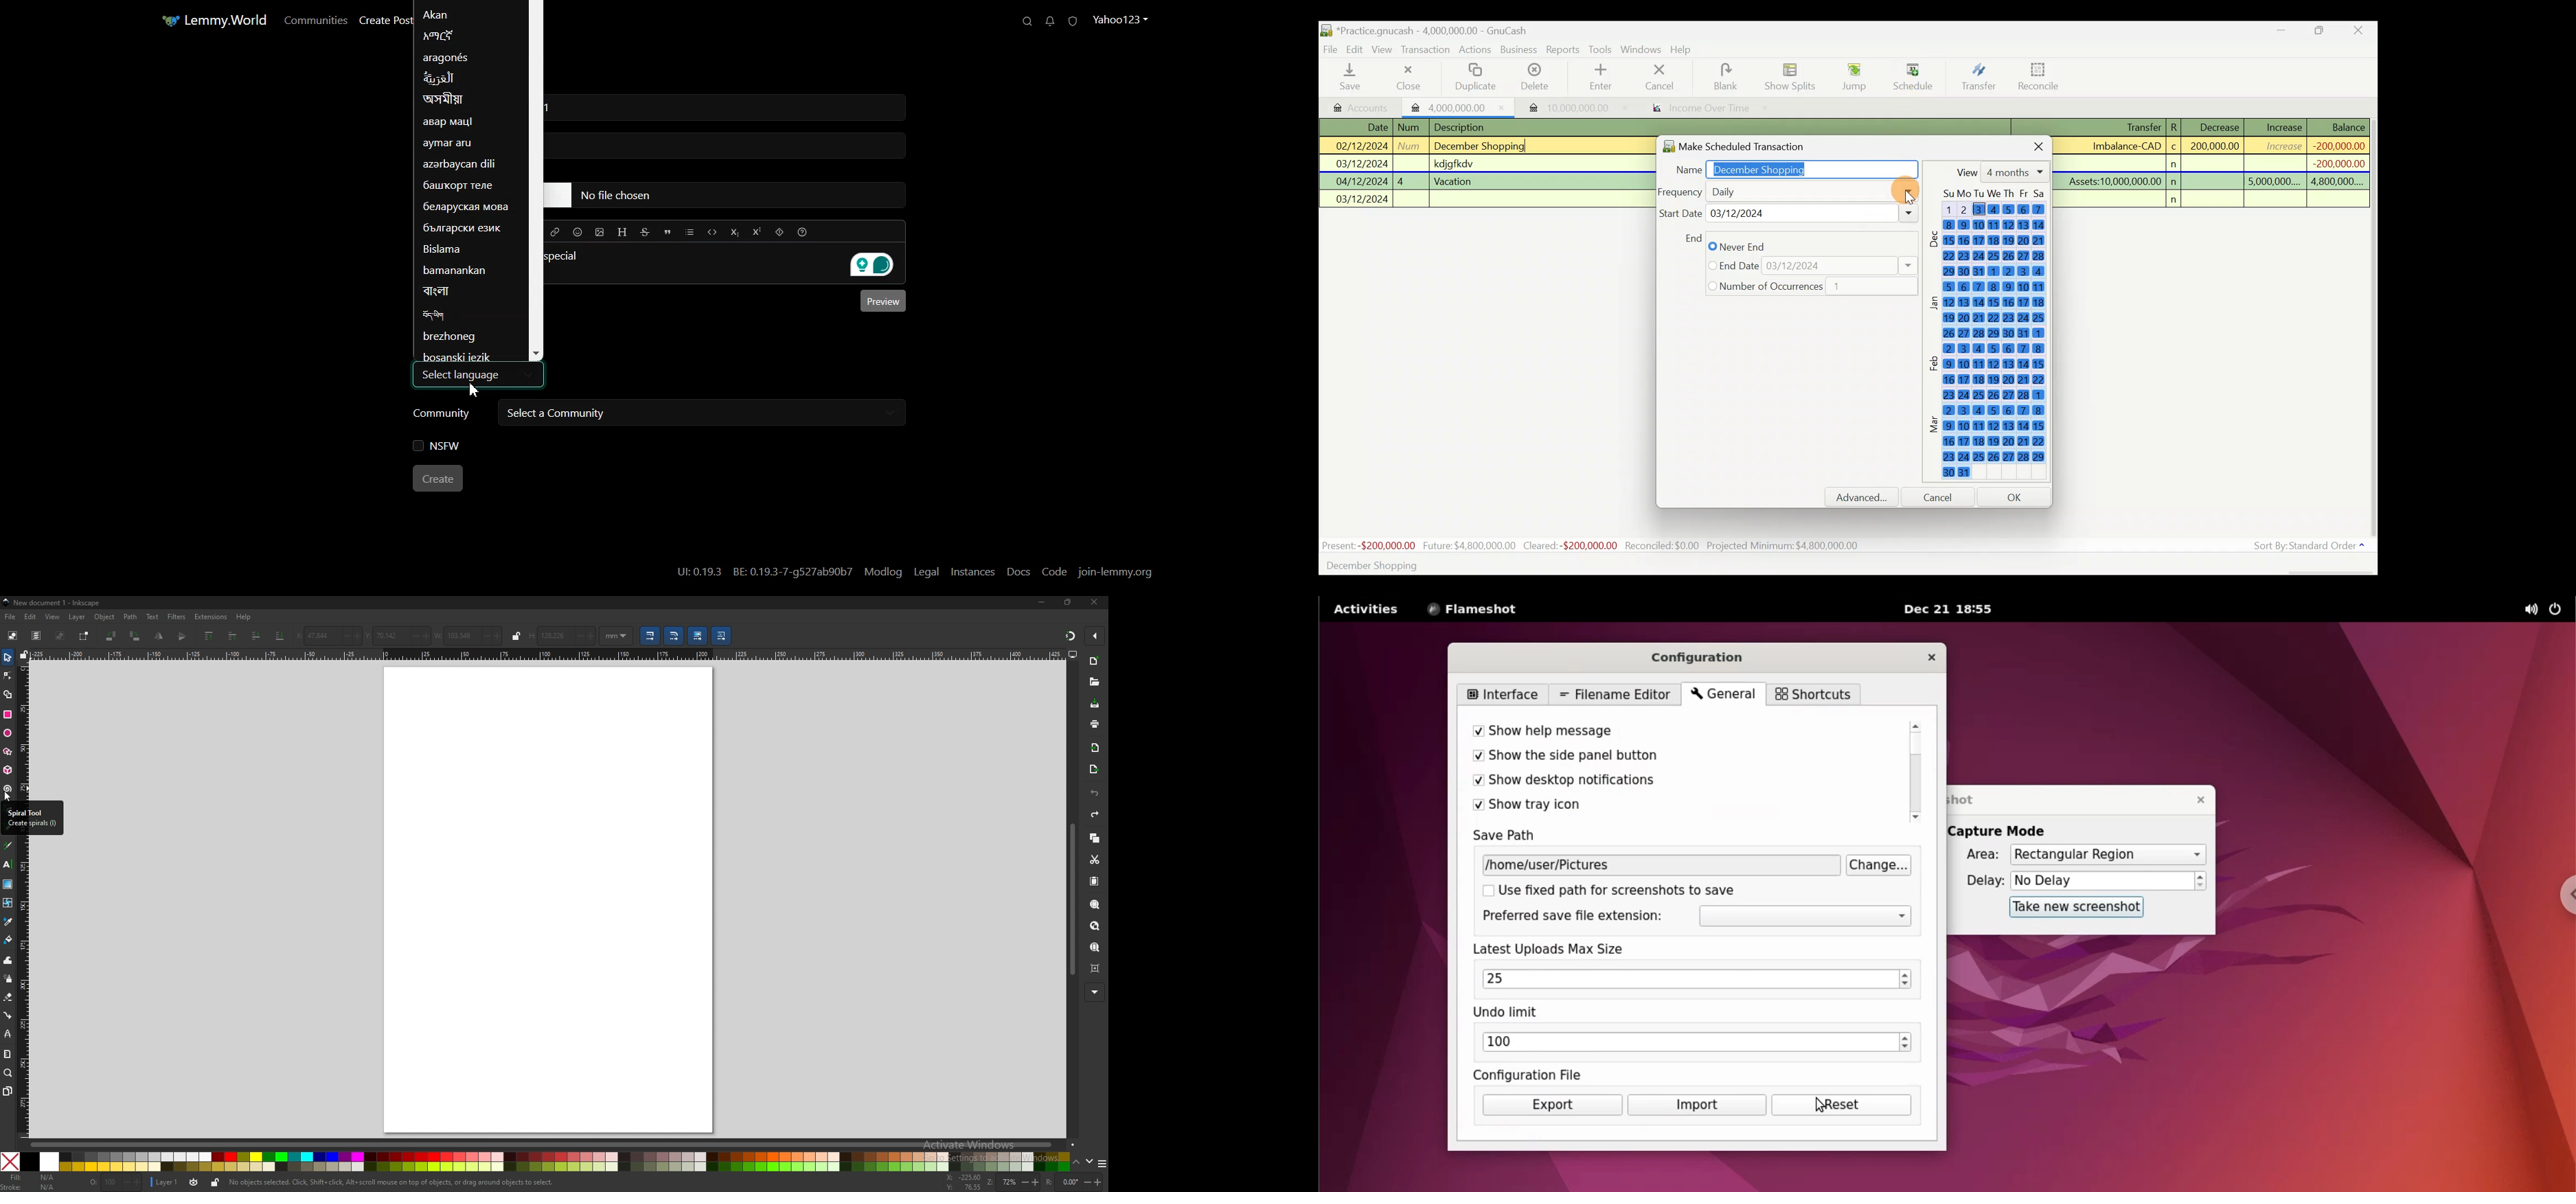 Image resolution: width=2576 pixels, height=1204 pixels. What do you see at coordinates (622, 232) in the screenshot?
I see `Header` at bounding box center [622, 232].